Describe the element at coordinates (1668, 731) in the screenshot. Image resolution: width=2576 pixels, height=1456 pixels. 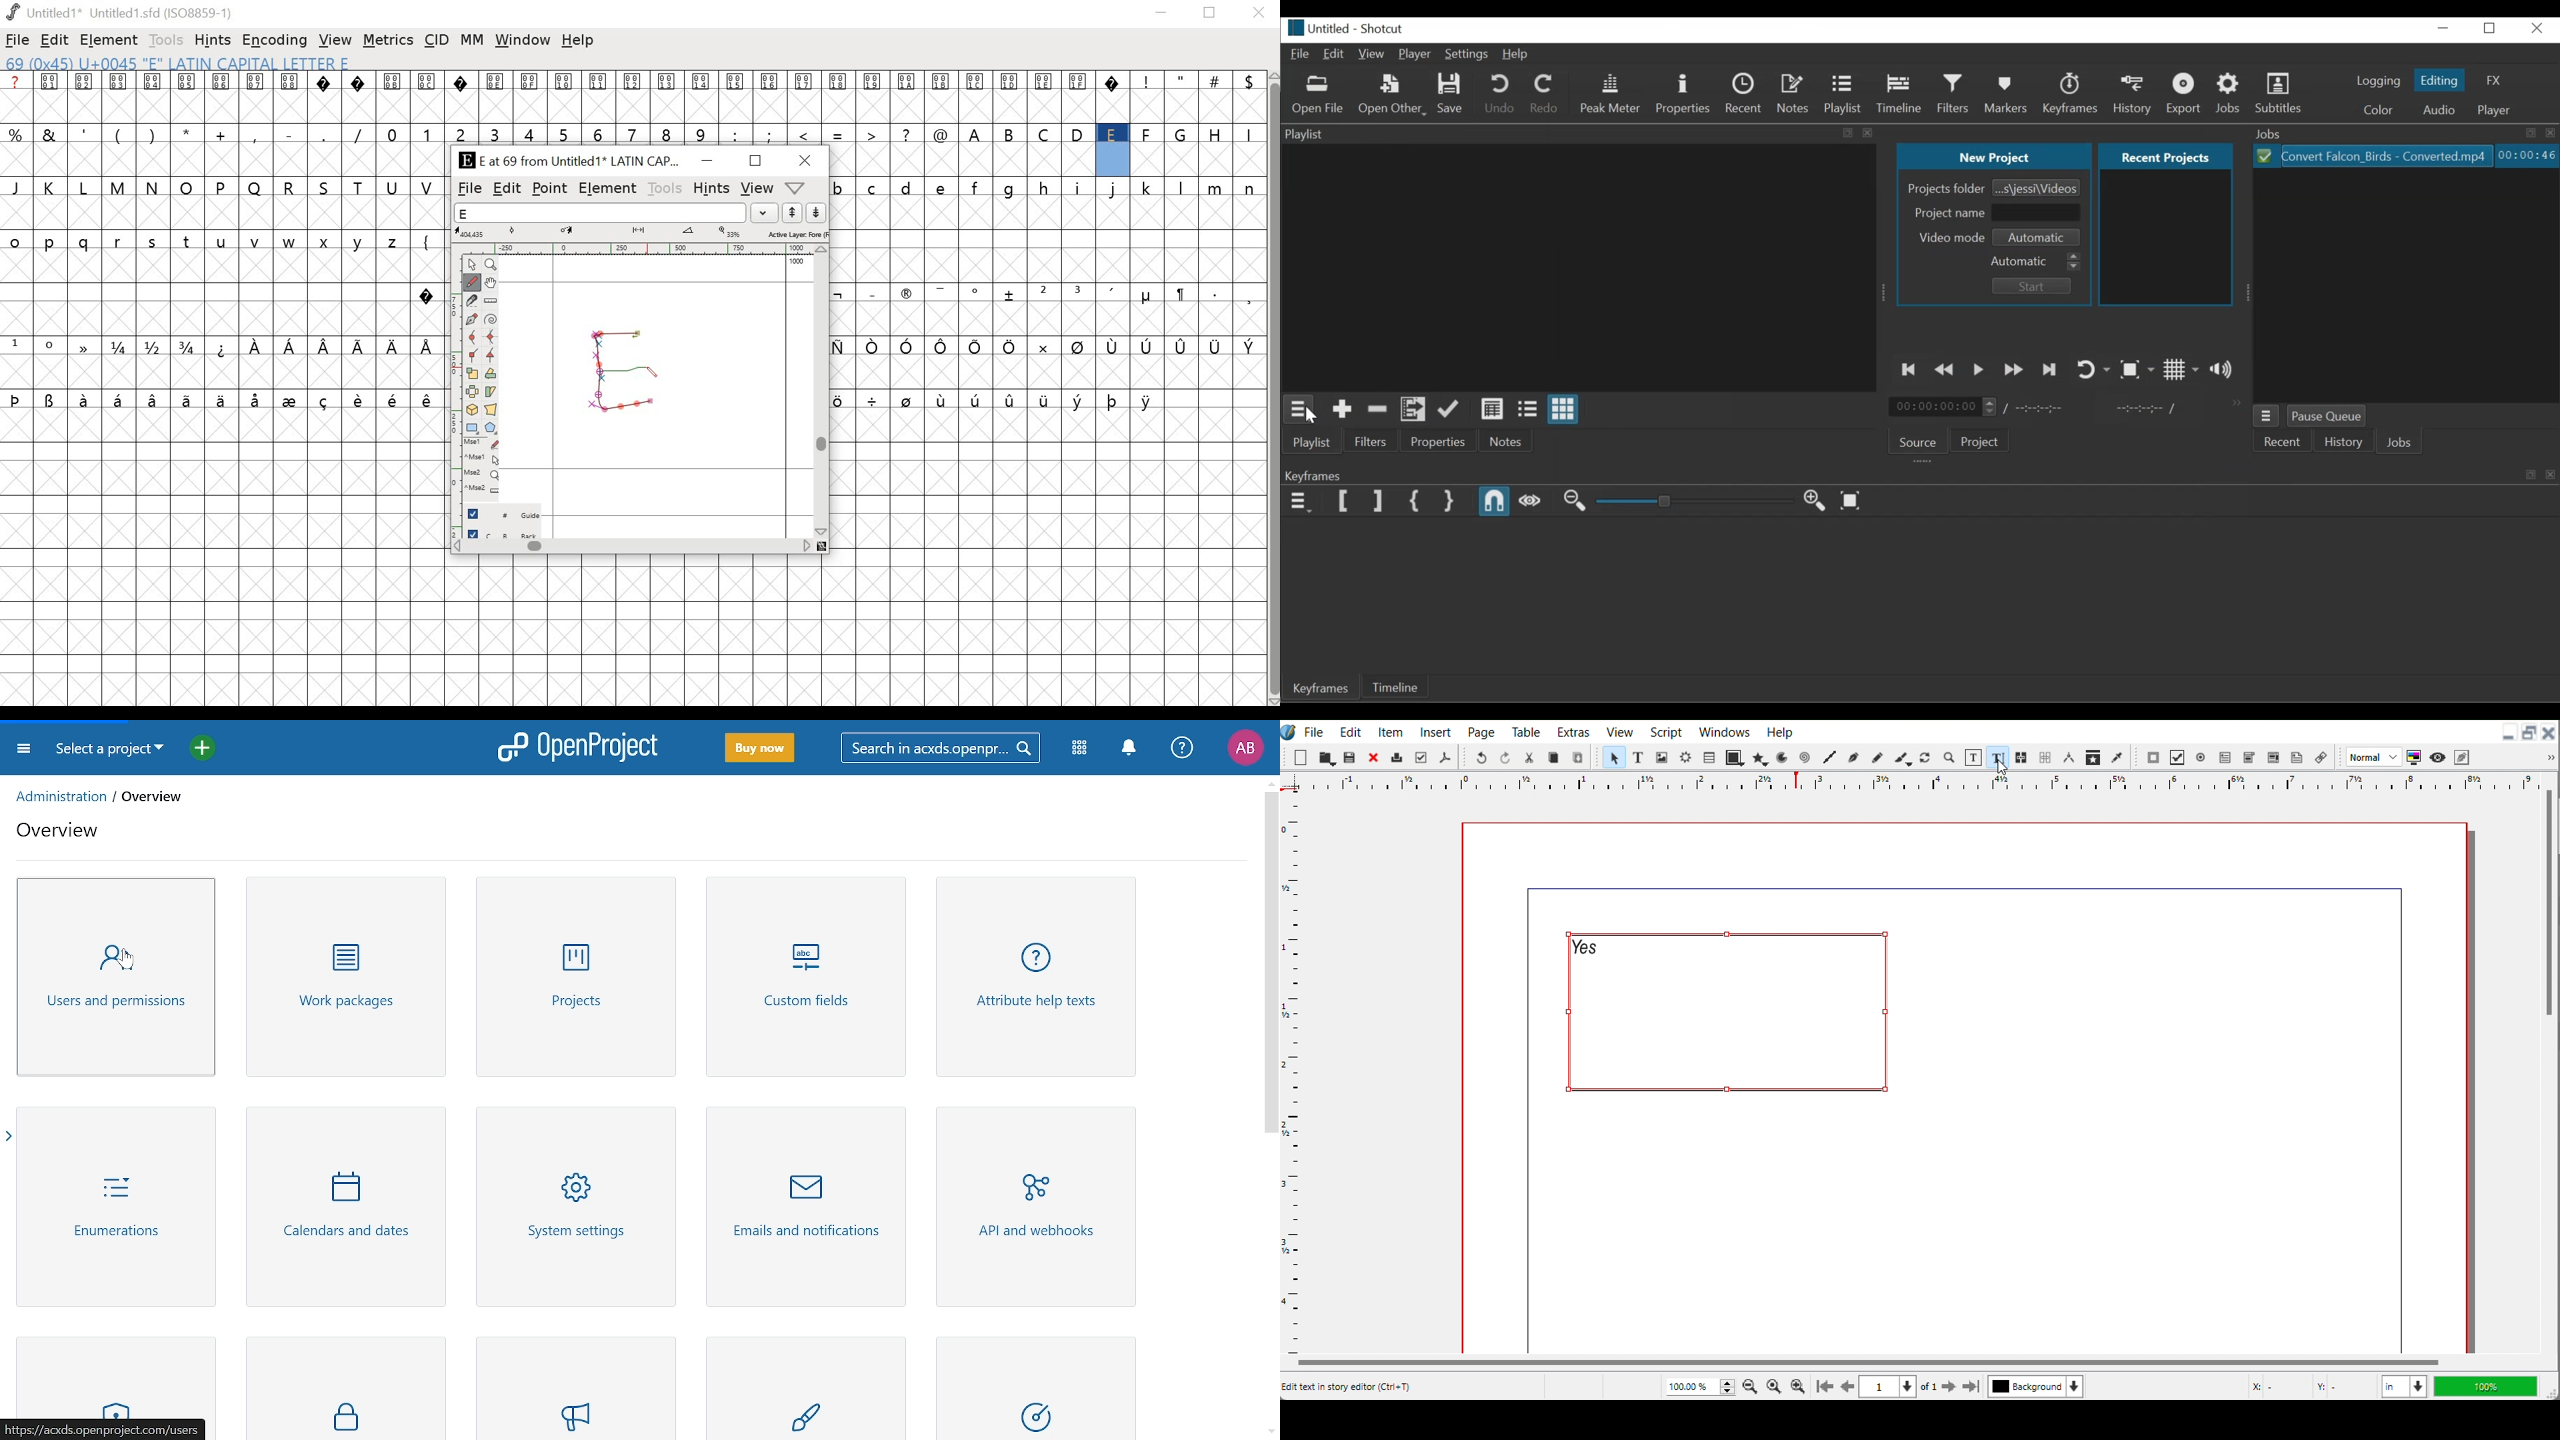
I see `Script` at that location.